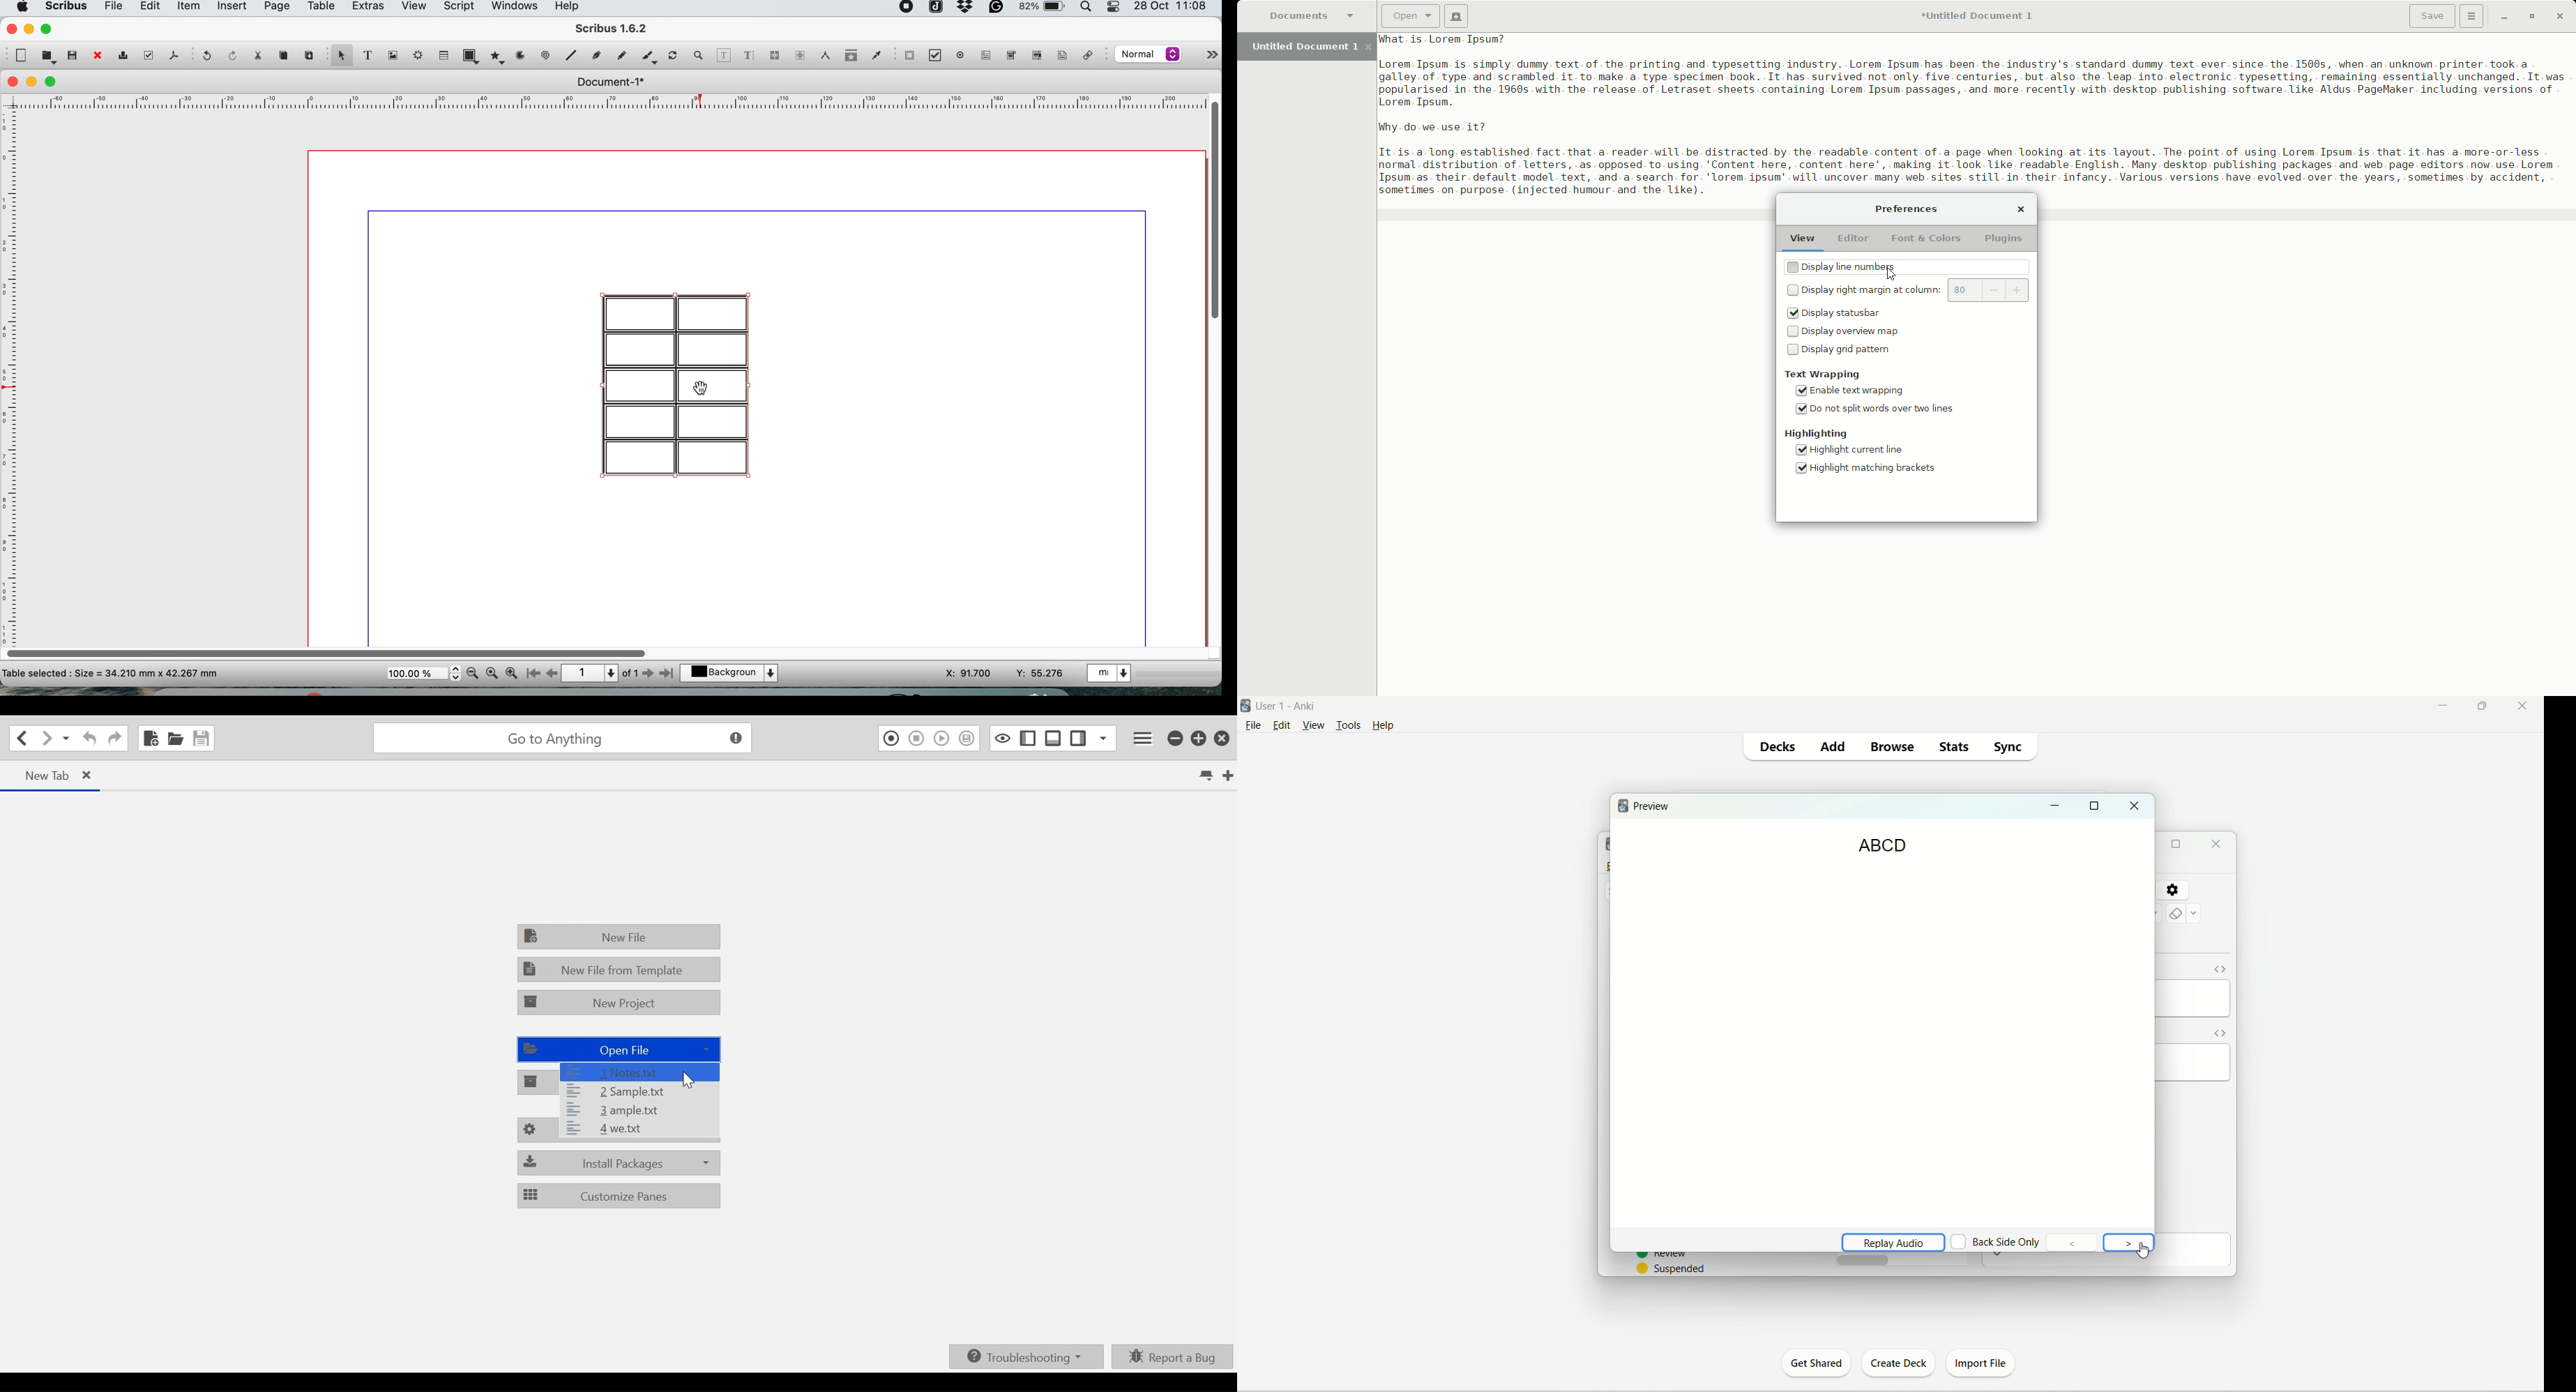  What do you see at coordinates (257, 55) in the screenshot?
I see `cut` at bounding box center [257, 55].